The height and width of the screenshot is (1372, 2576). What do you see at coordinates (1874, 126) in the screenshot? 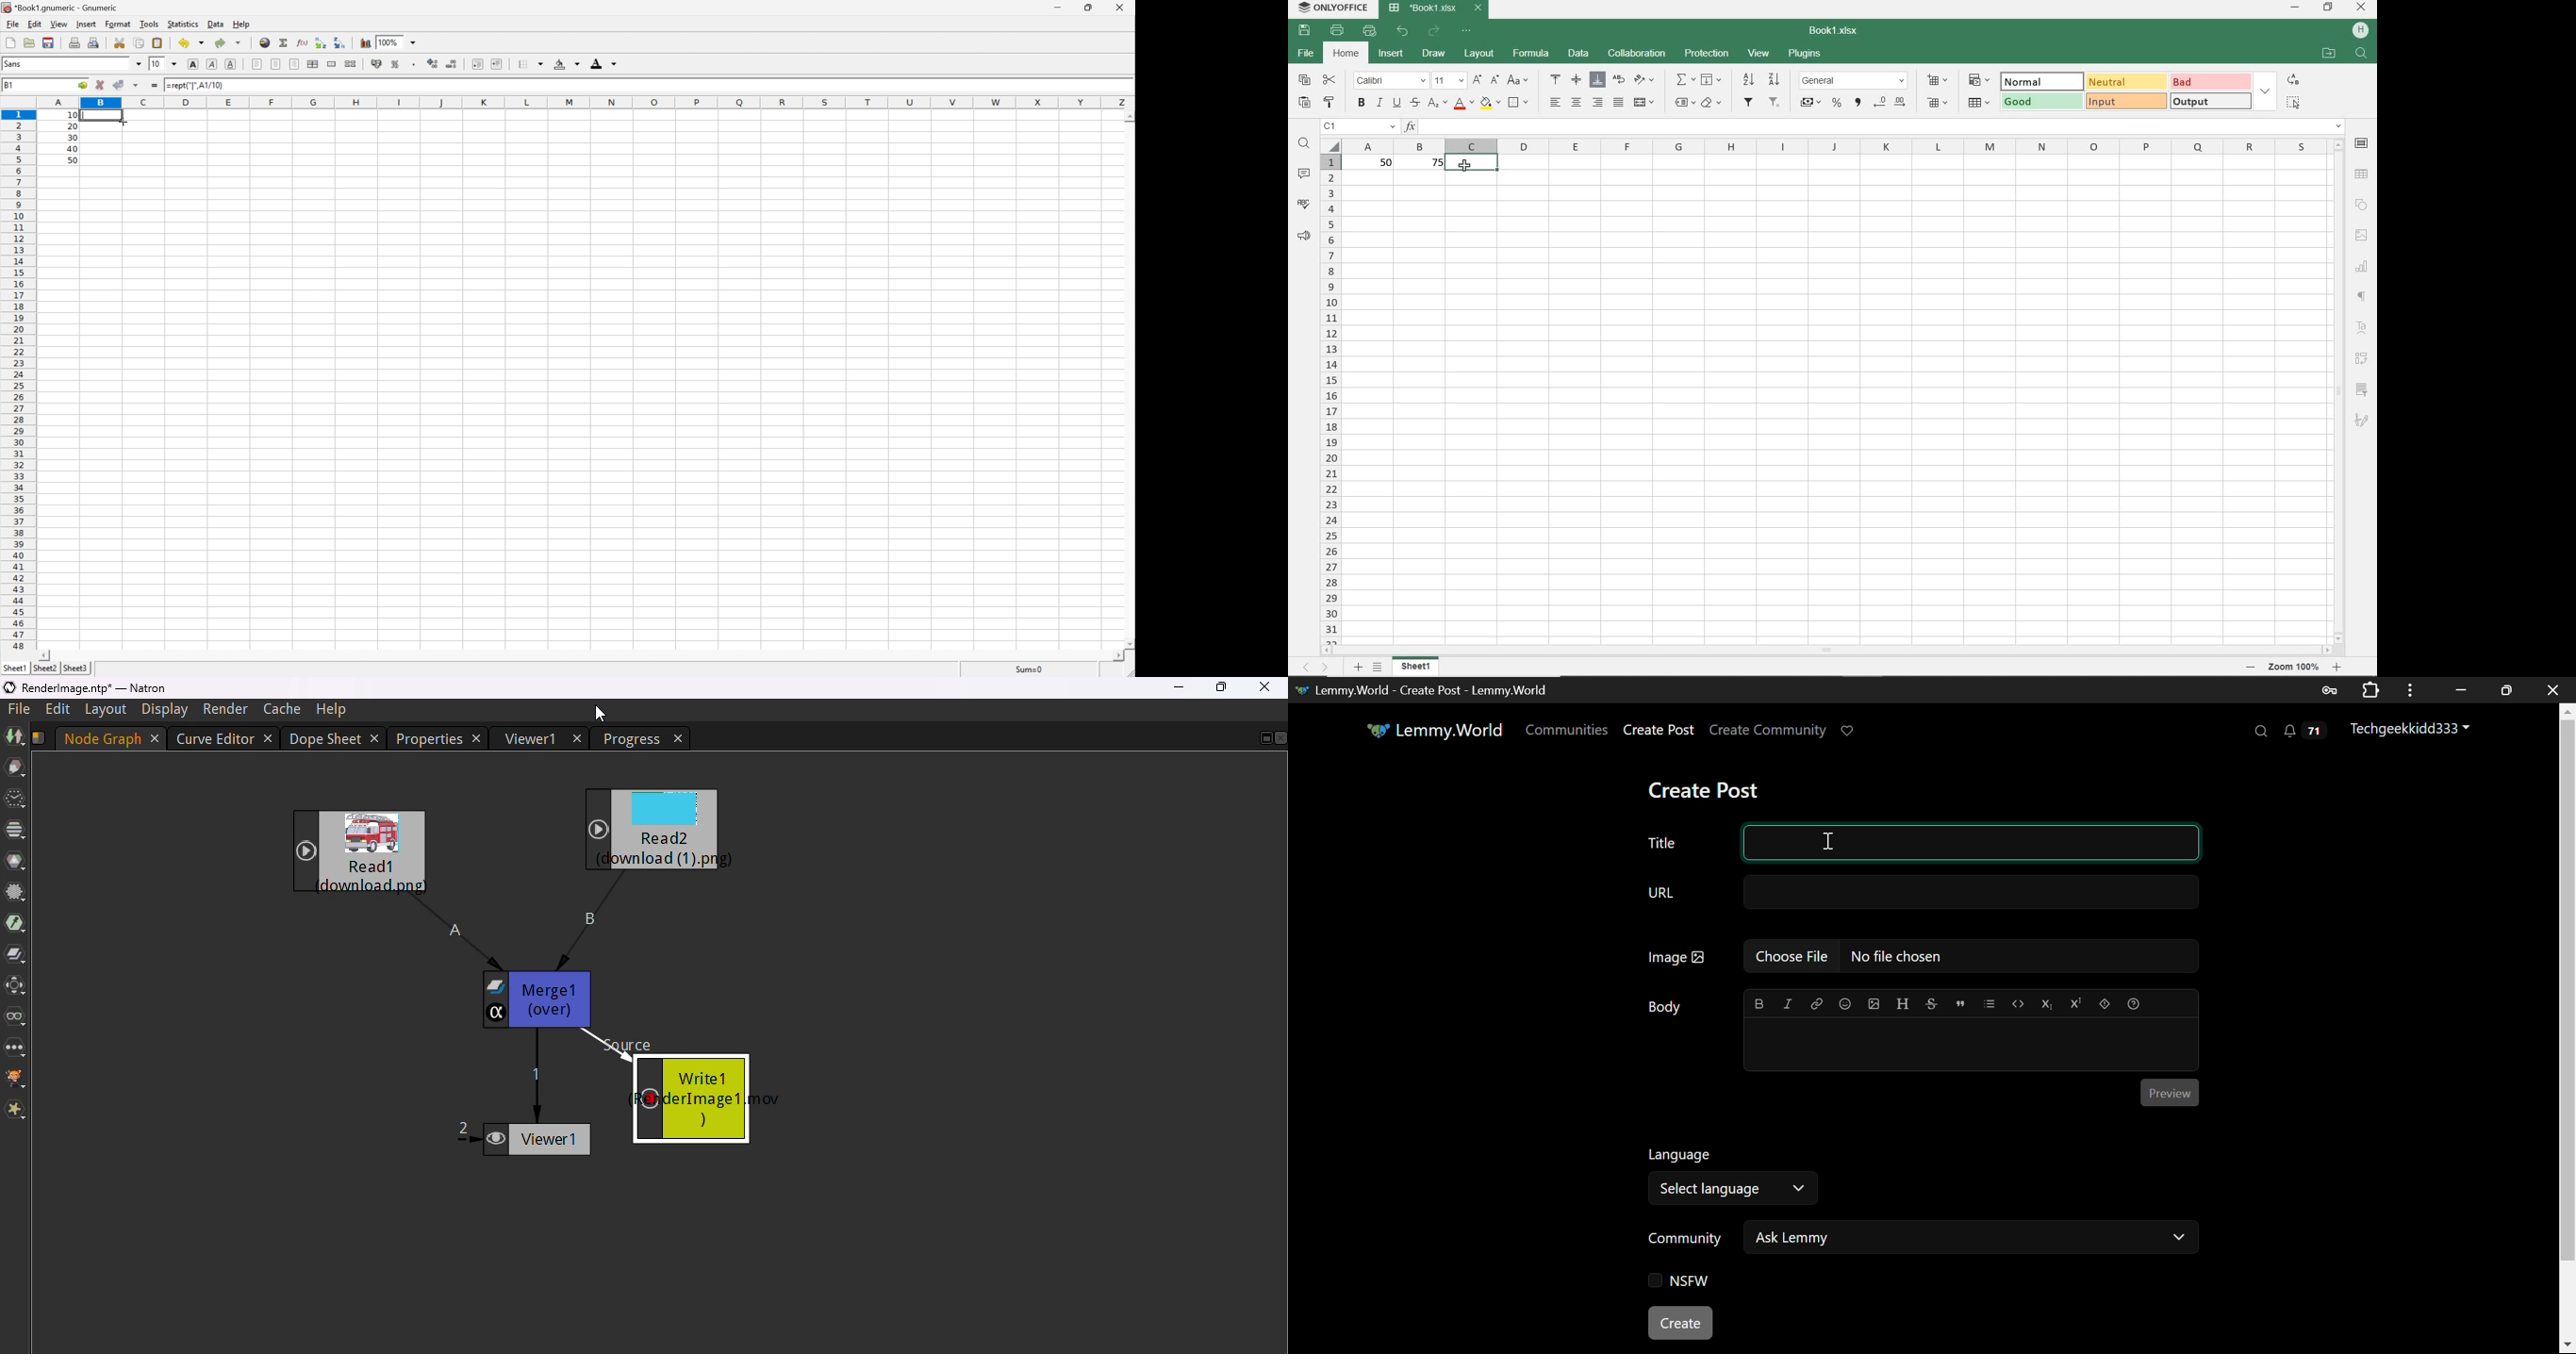
I see `Input function` at bounding box center [1874, 126].